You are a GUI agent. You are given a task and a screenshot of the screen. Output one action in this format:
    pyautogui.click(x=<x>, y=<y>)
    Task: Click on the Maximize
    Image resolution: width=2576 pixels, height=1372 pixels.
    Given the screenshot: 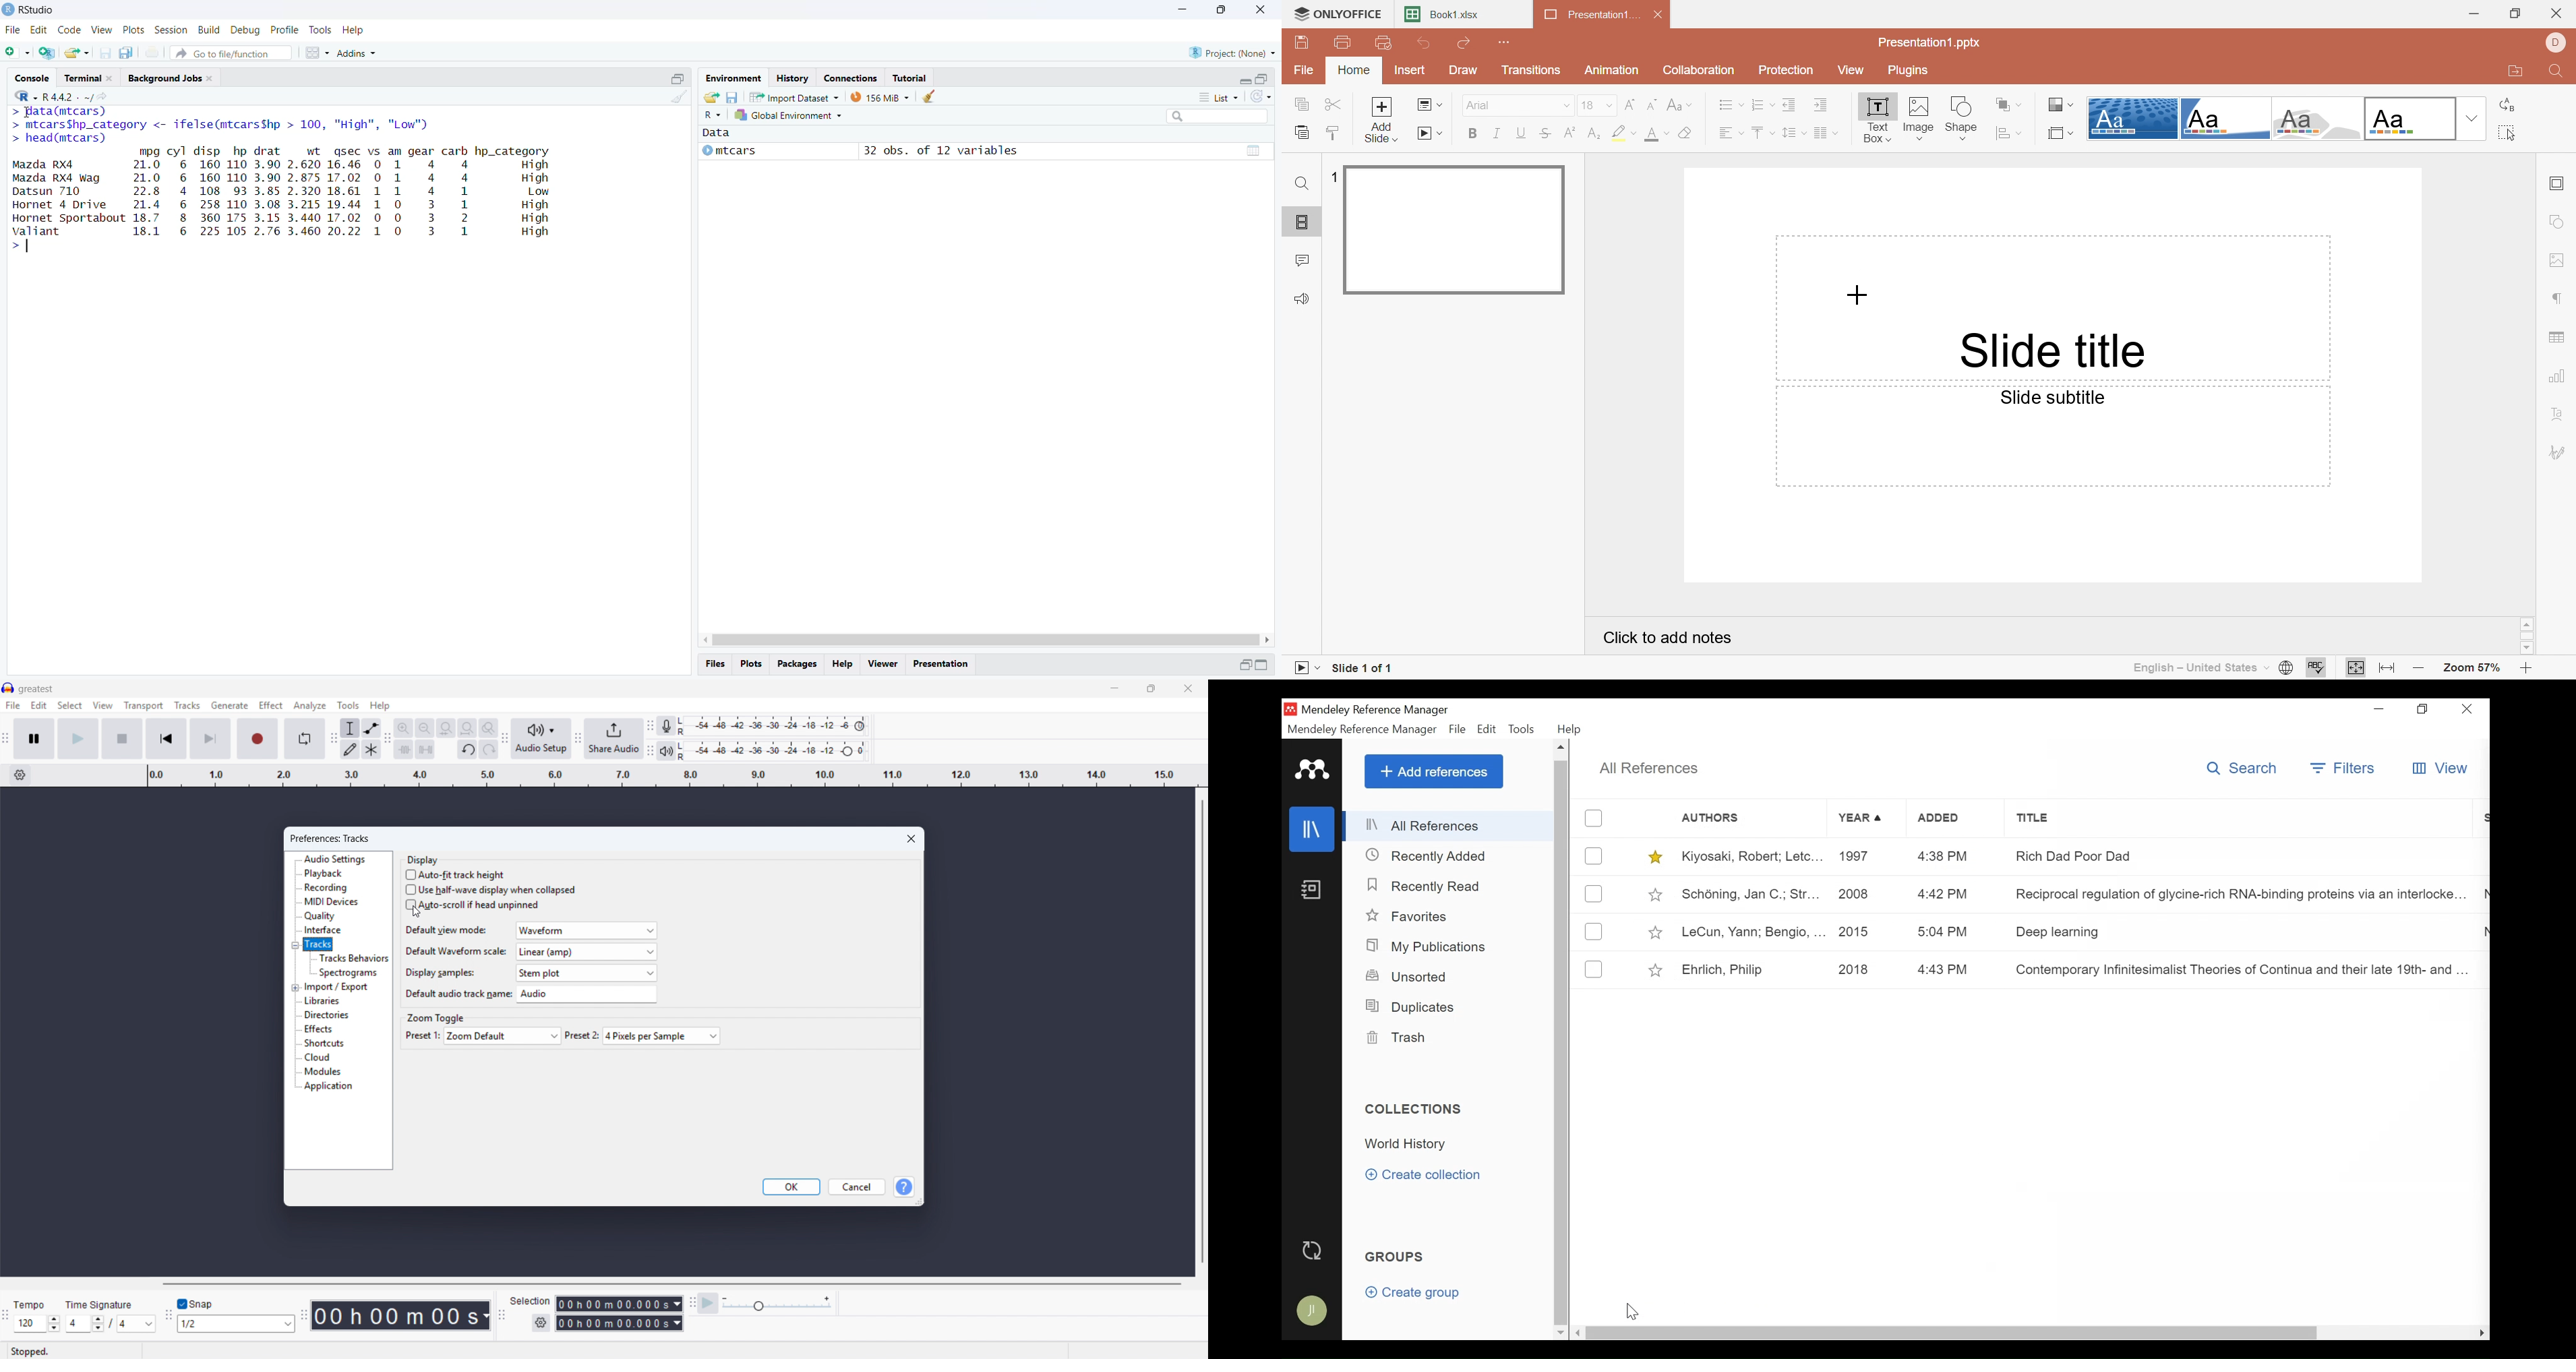 What is the action you would take?
    pyautogui.click(x=679, y=77)
    